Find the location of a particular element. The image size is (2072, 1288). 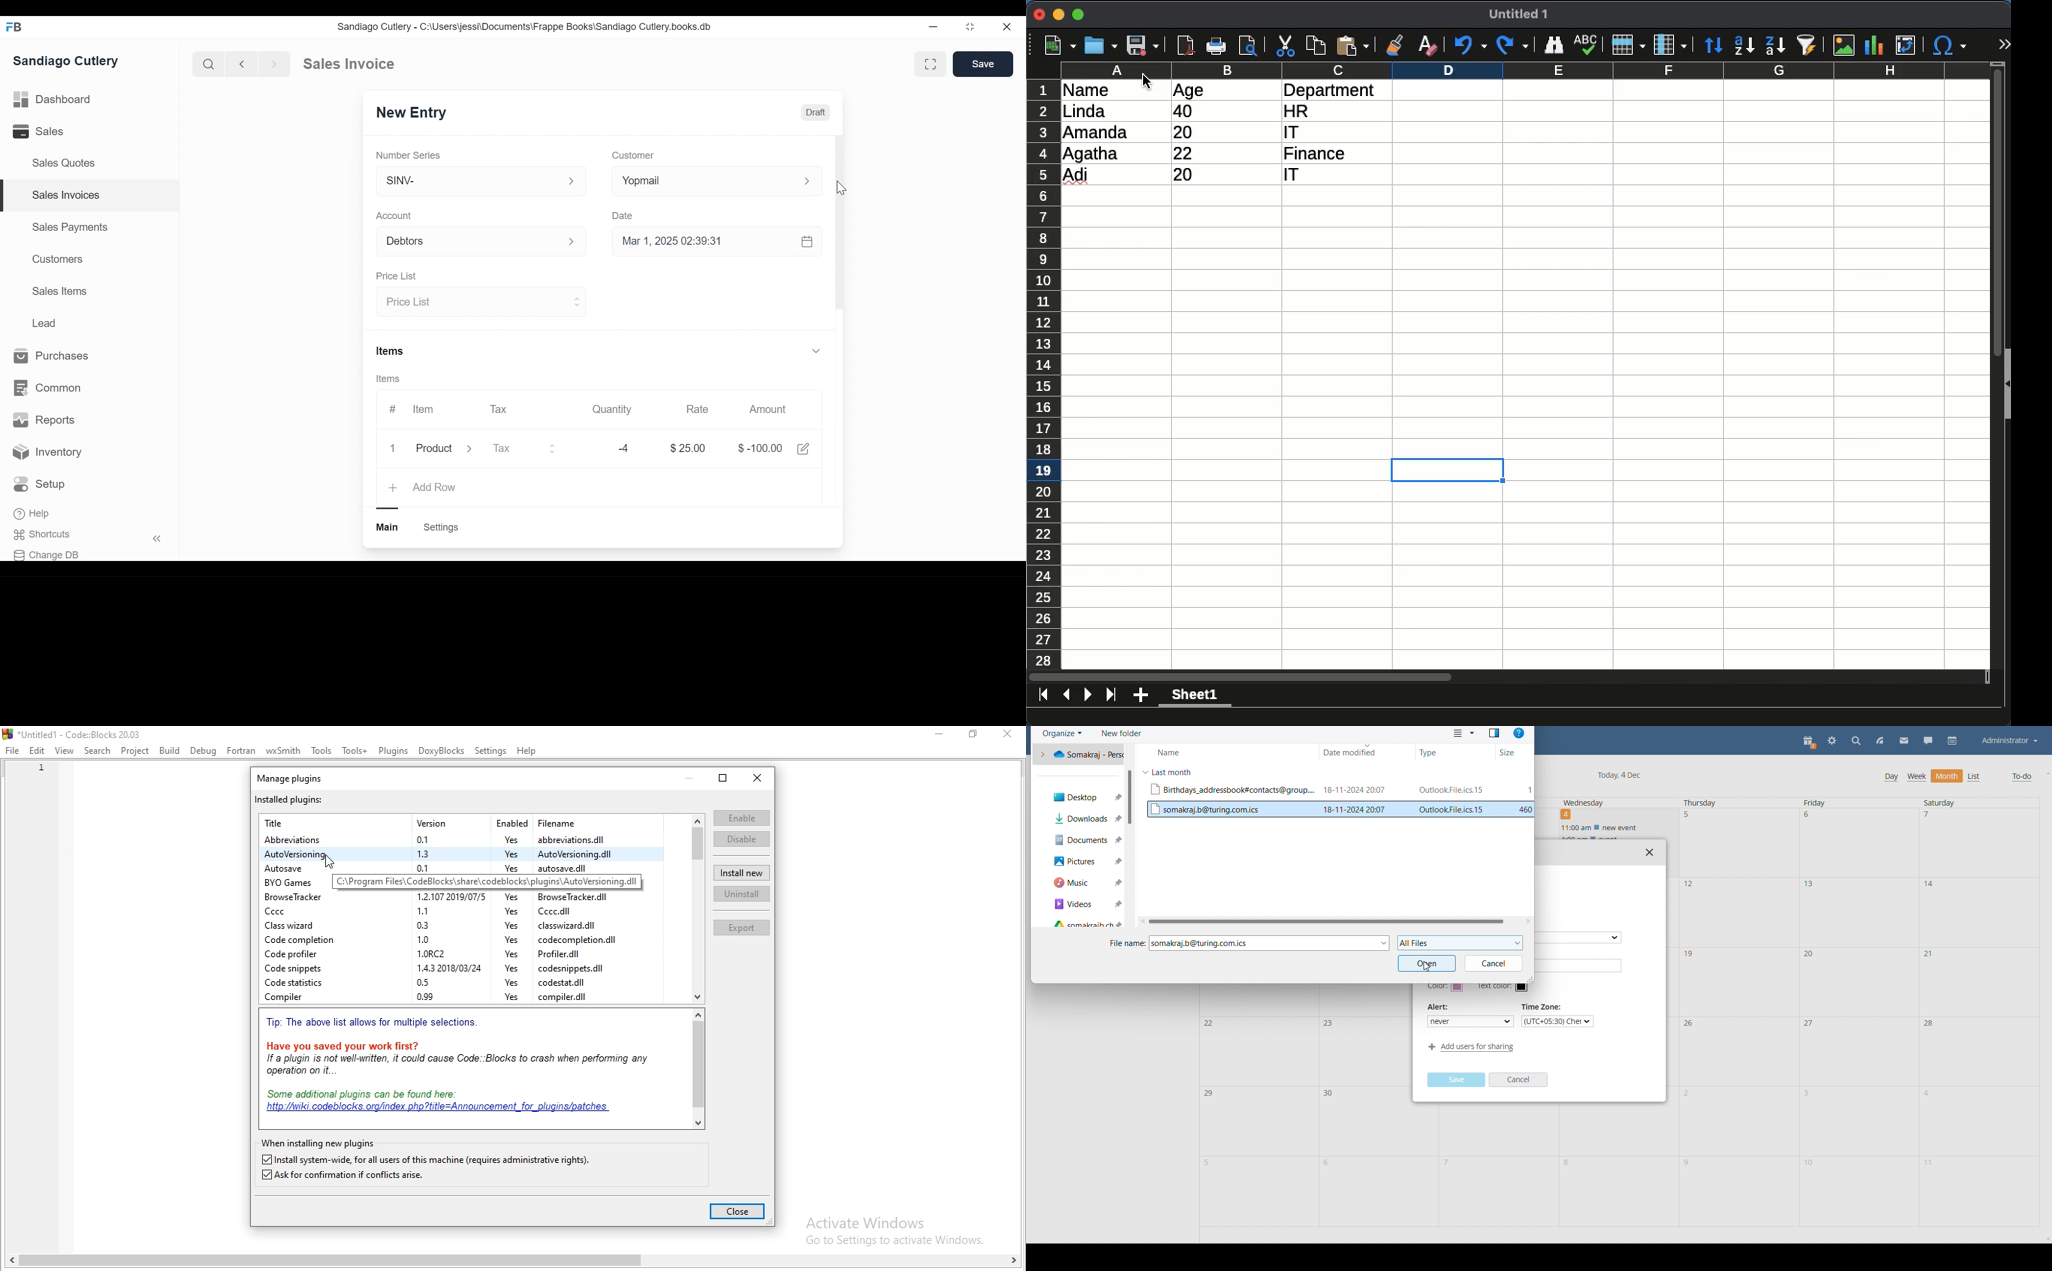

when installing new pluginsa is located at coordinates (318, 1143).